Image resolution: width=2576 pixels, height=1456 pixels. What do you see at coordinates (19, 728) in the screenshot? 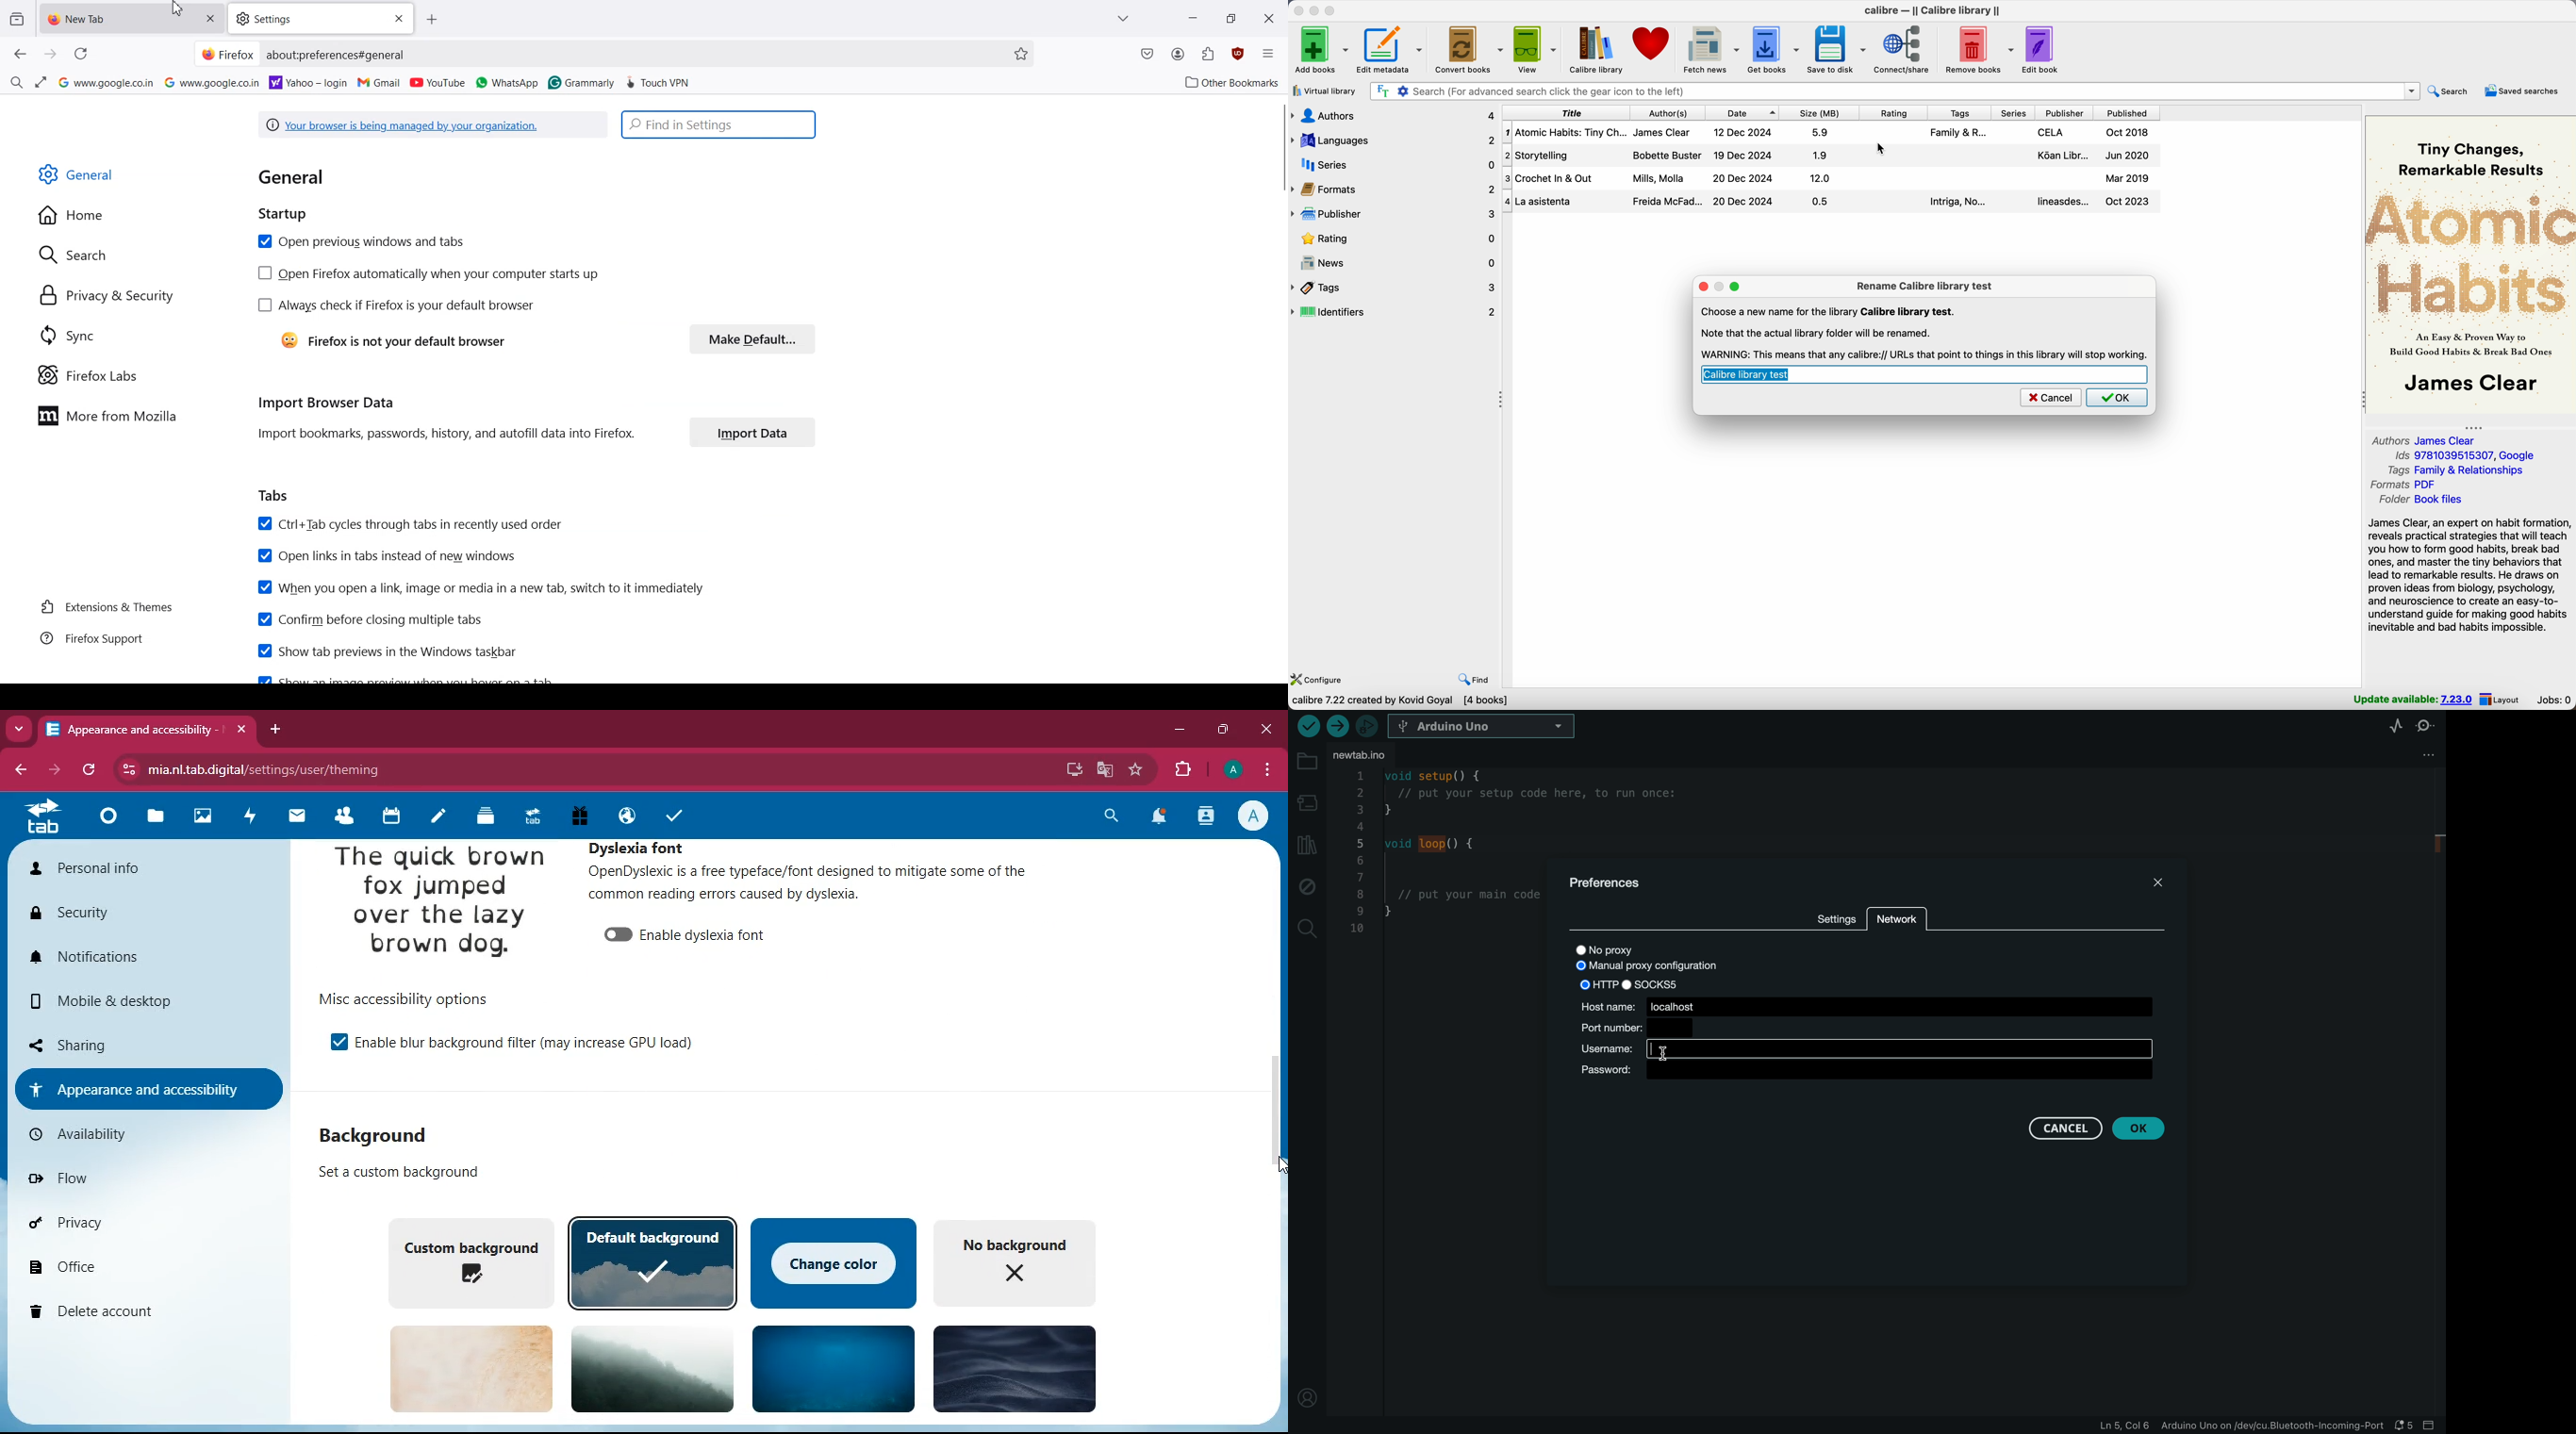
I see `more` at bounding box center [19, 728].